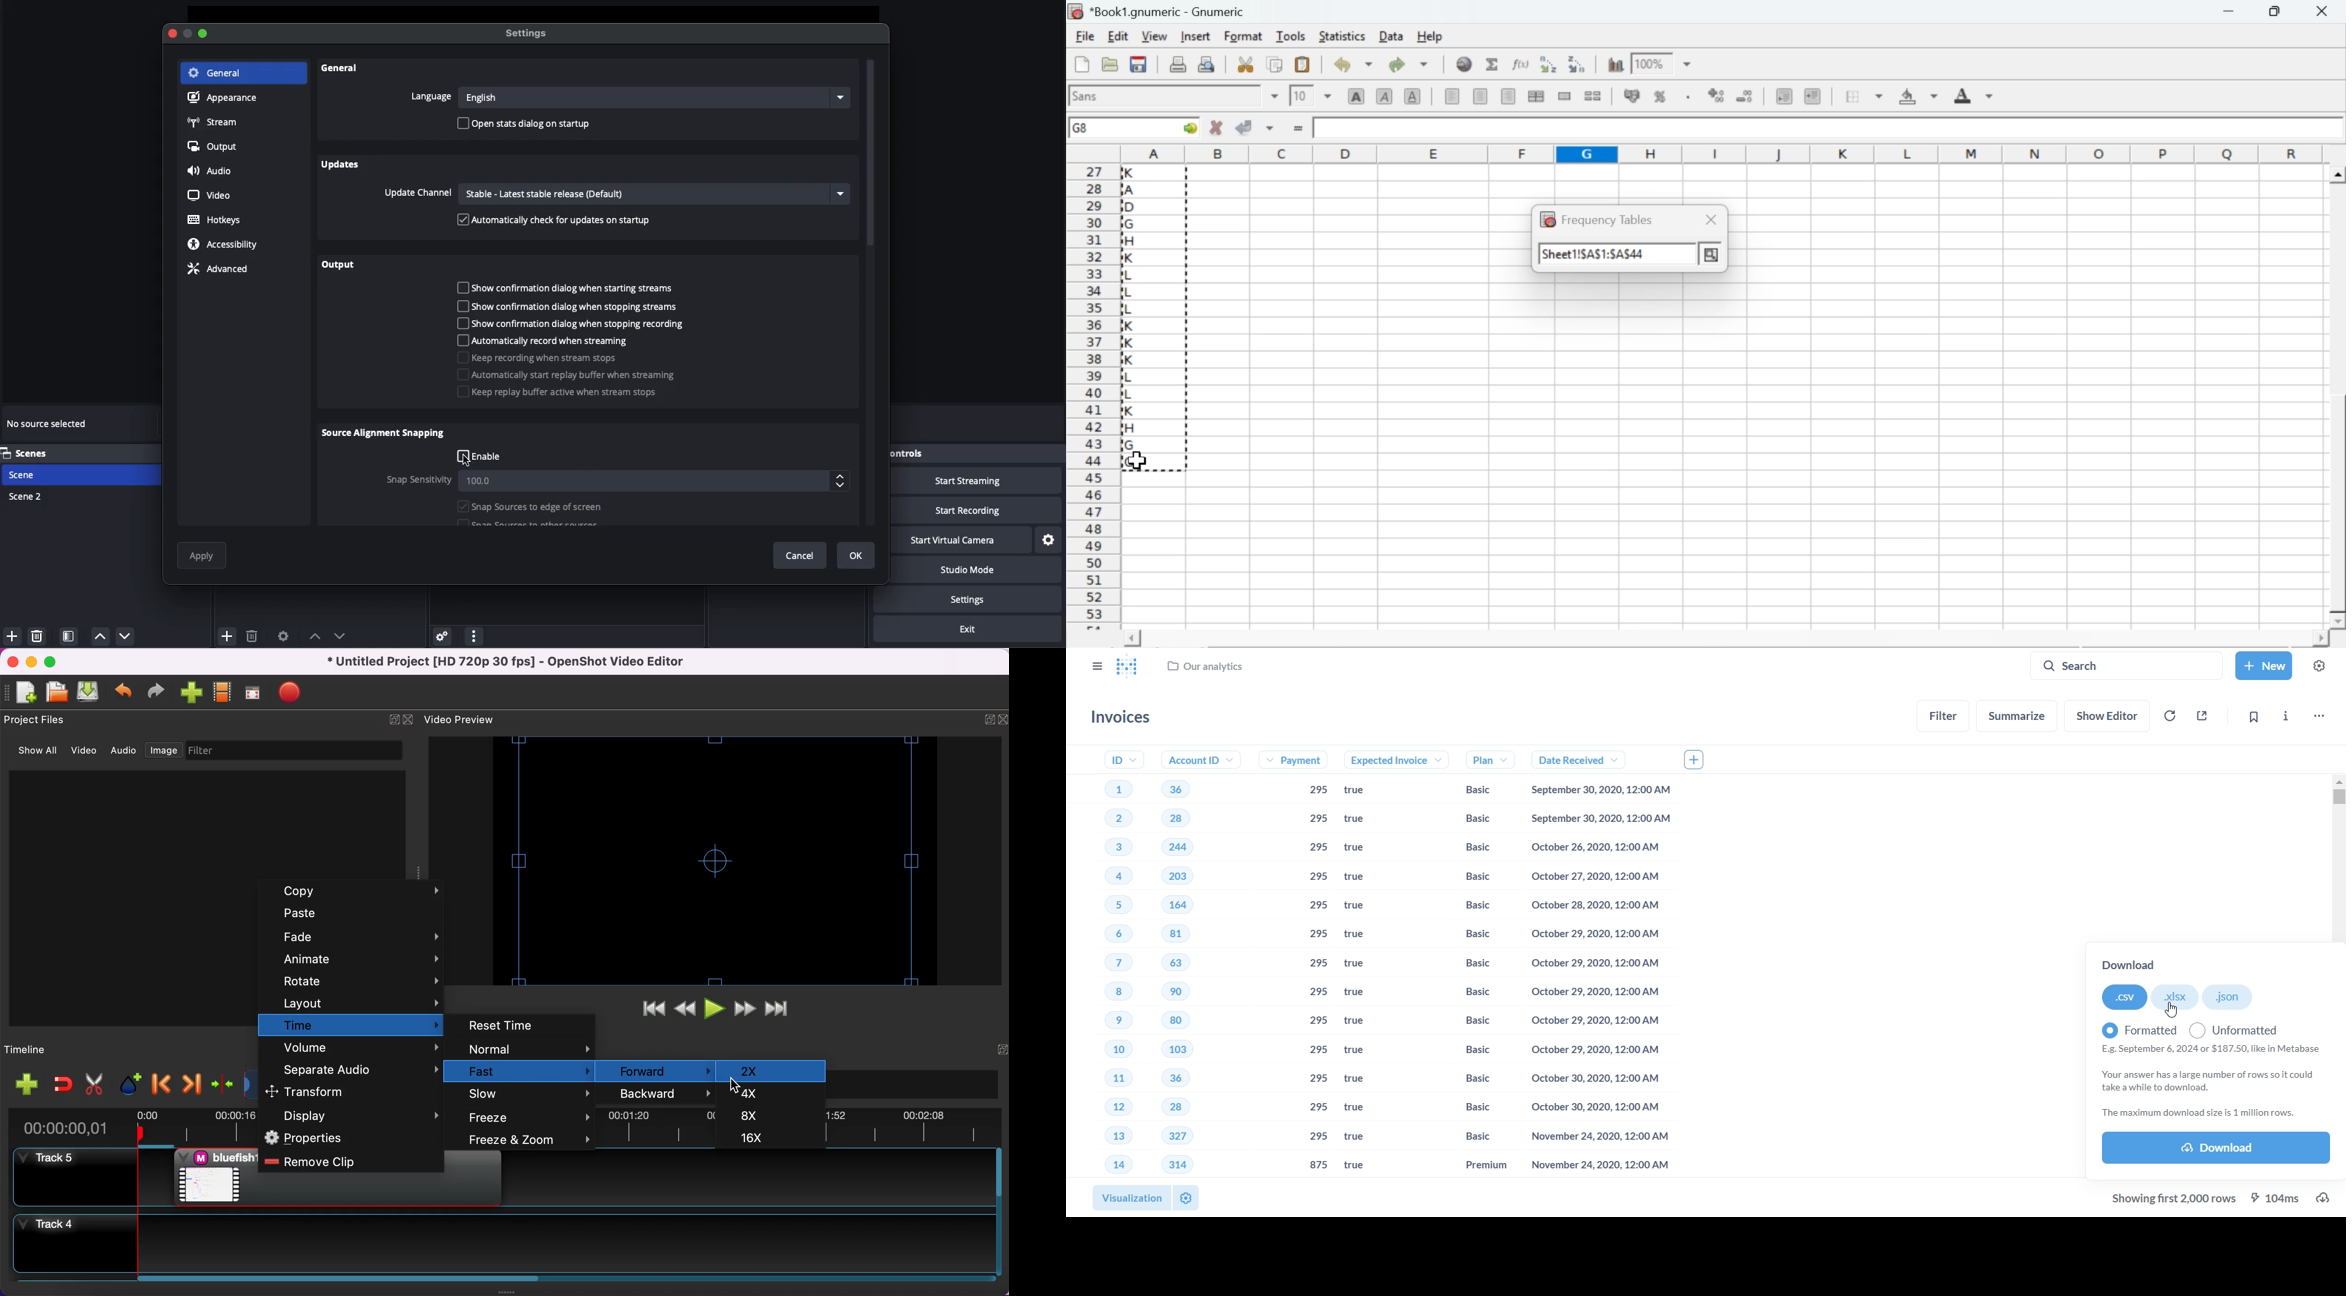 The width and height of the screenshot is (2352, 1316). Describe the element at coordinates (1596, 219) in the screenshot. I see `frequency tables` at that location.